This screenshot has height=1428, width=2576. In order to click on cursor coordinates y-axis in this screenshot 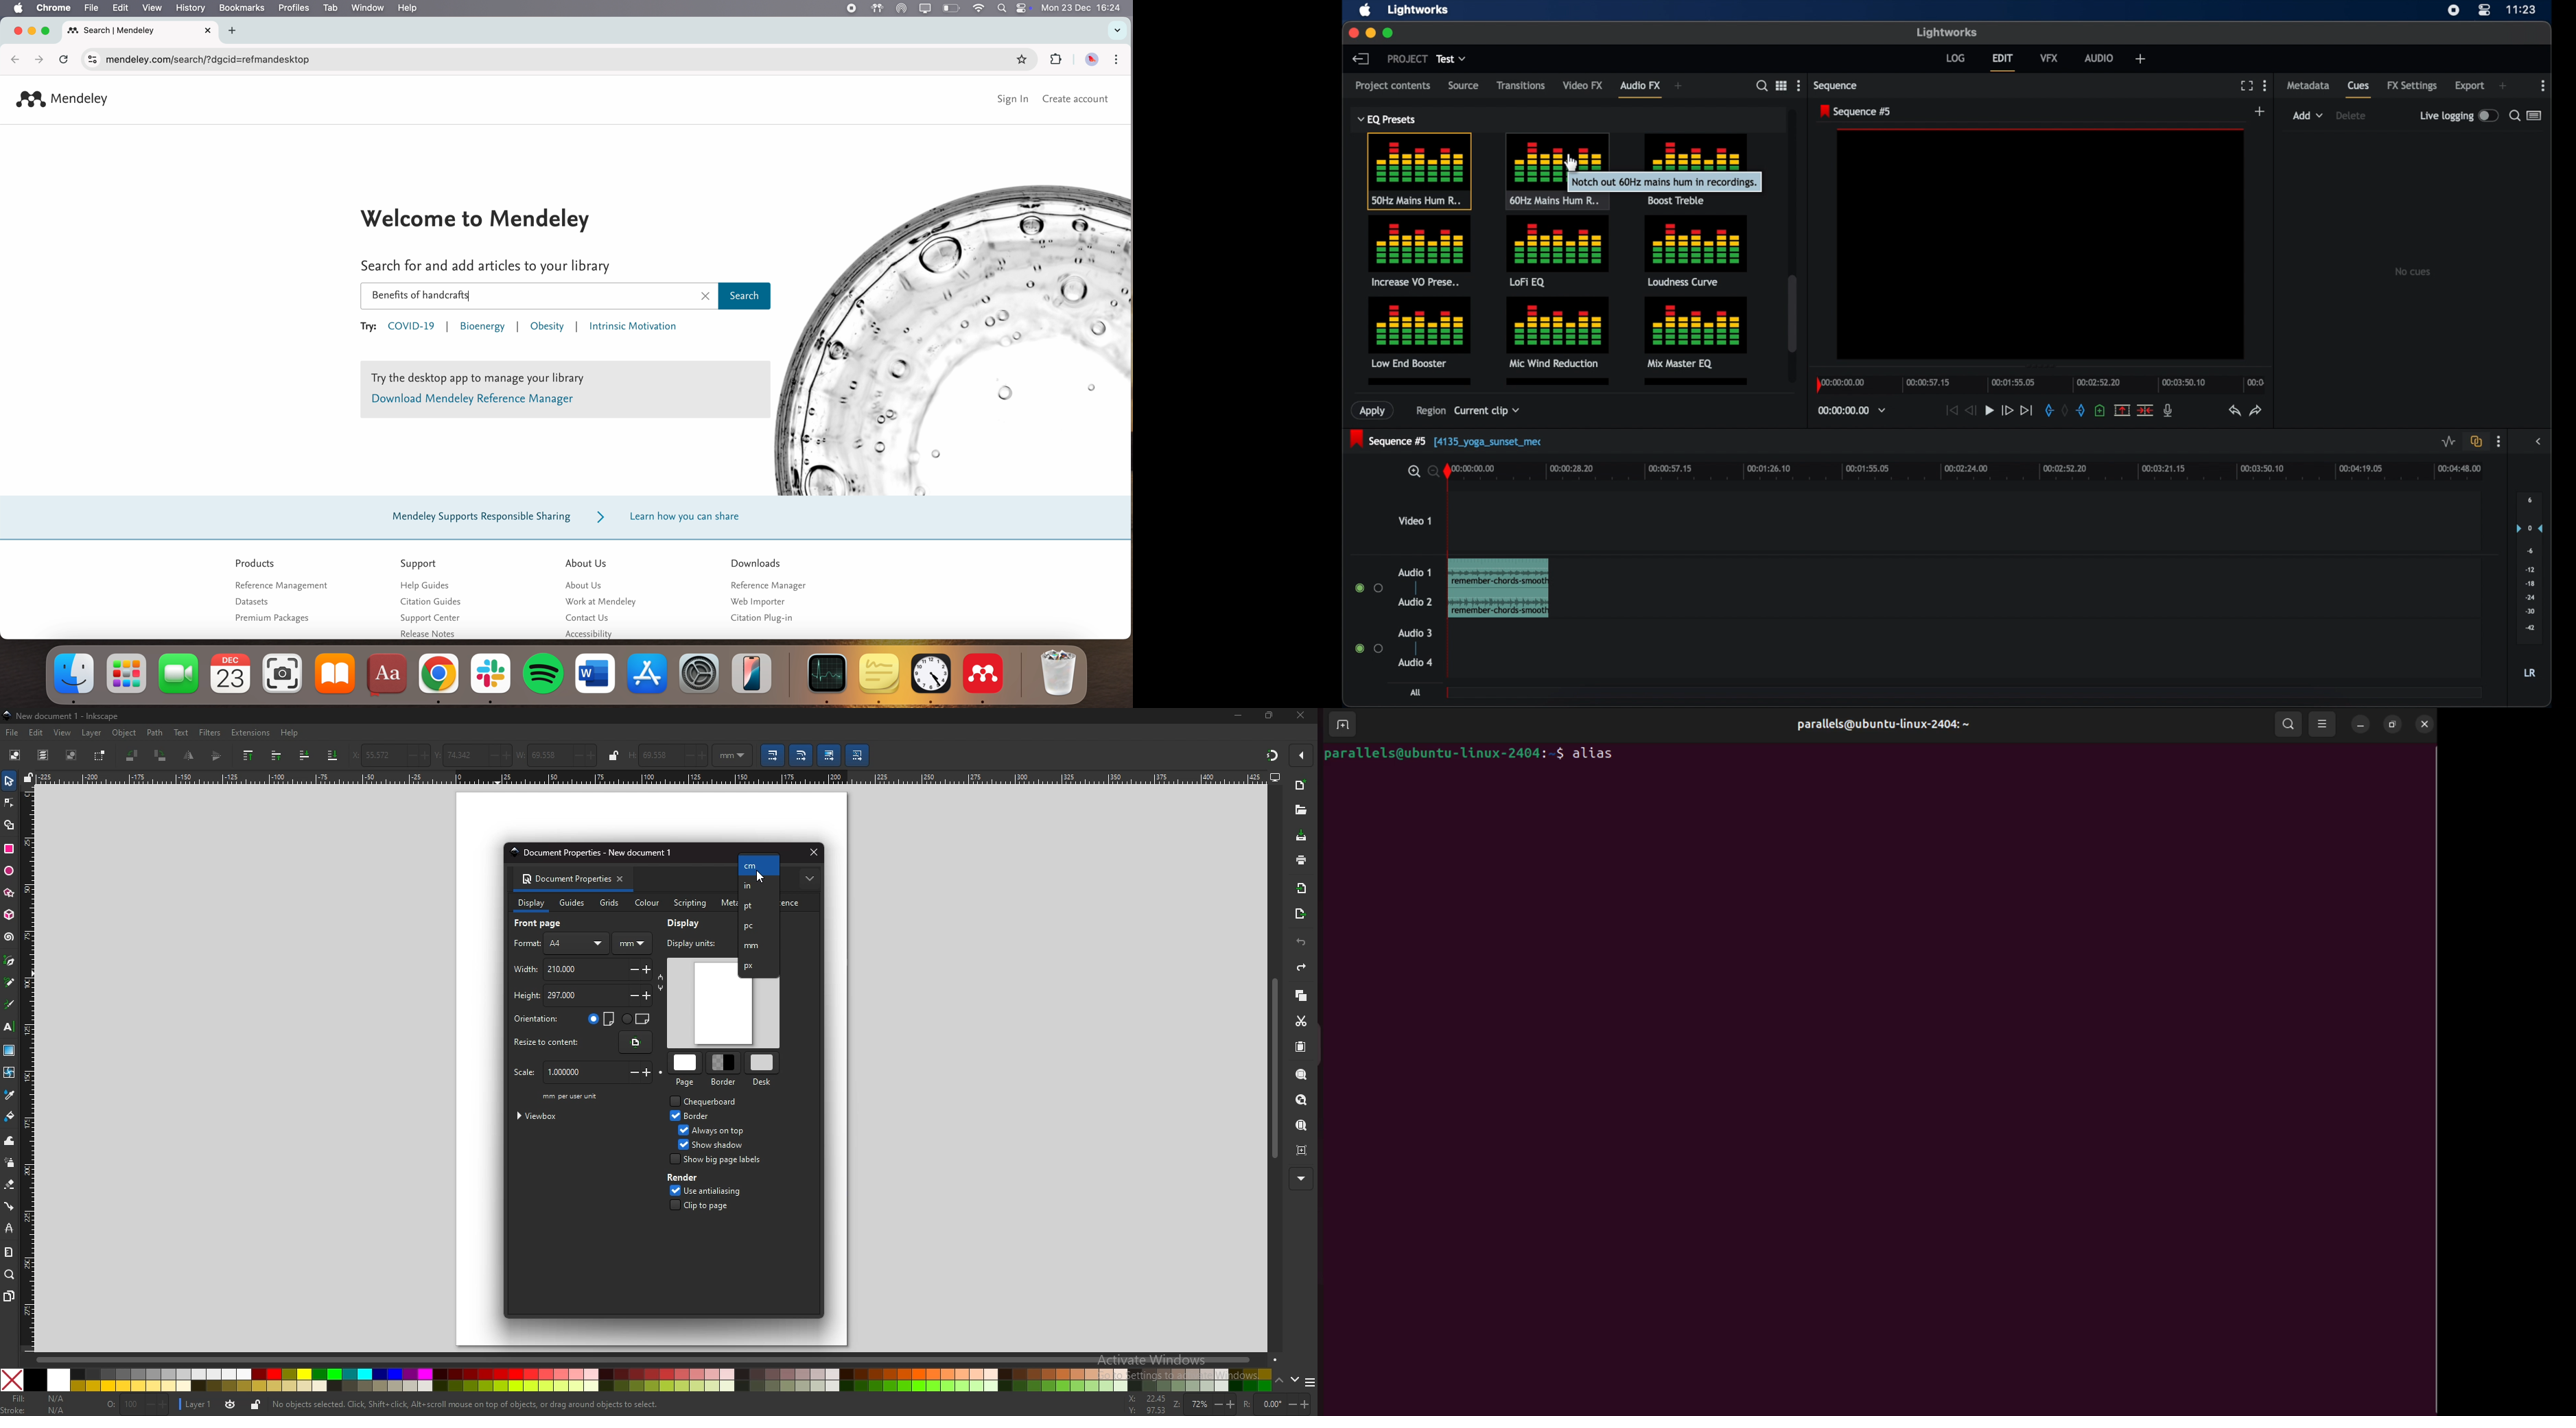, I will do `click(1144, 1411)`.